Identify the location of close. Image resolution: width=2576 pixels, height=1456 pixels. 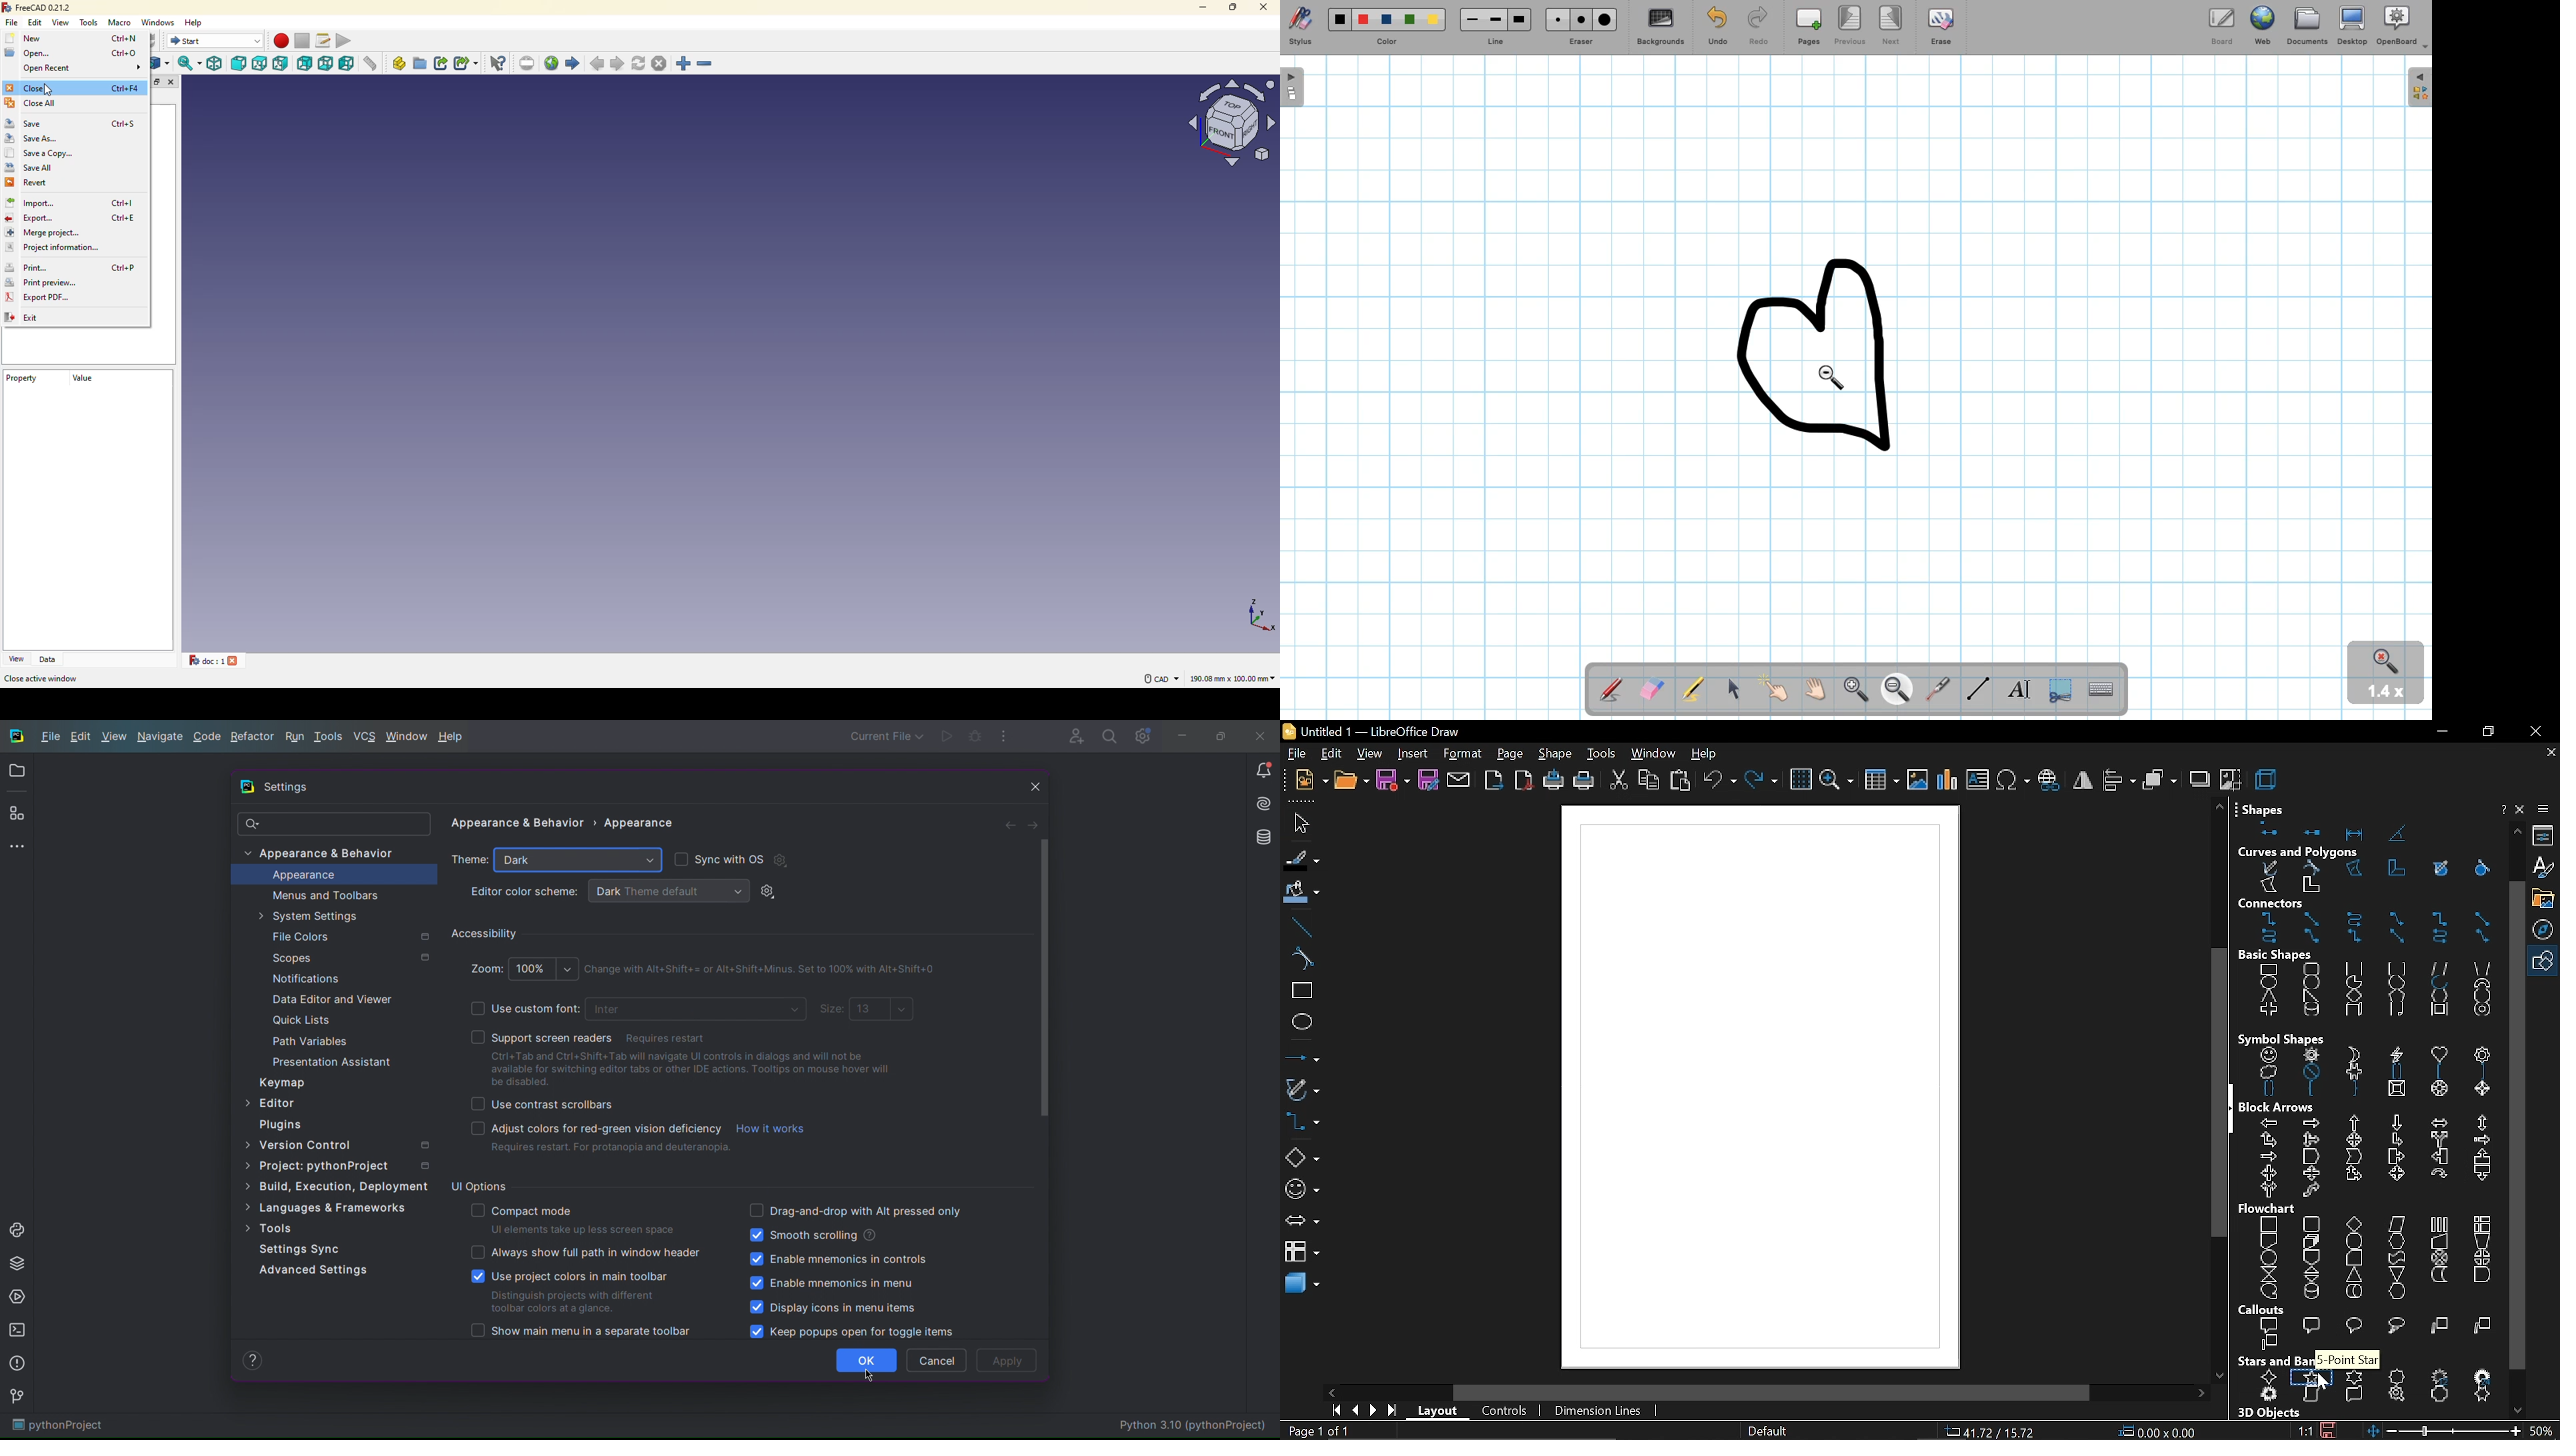
(2535, 731).